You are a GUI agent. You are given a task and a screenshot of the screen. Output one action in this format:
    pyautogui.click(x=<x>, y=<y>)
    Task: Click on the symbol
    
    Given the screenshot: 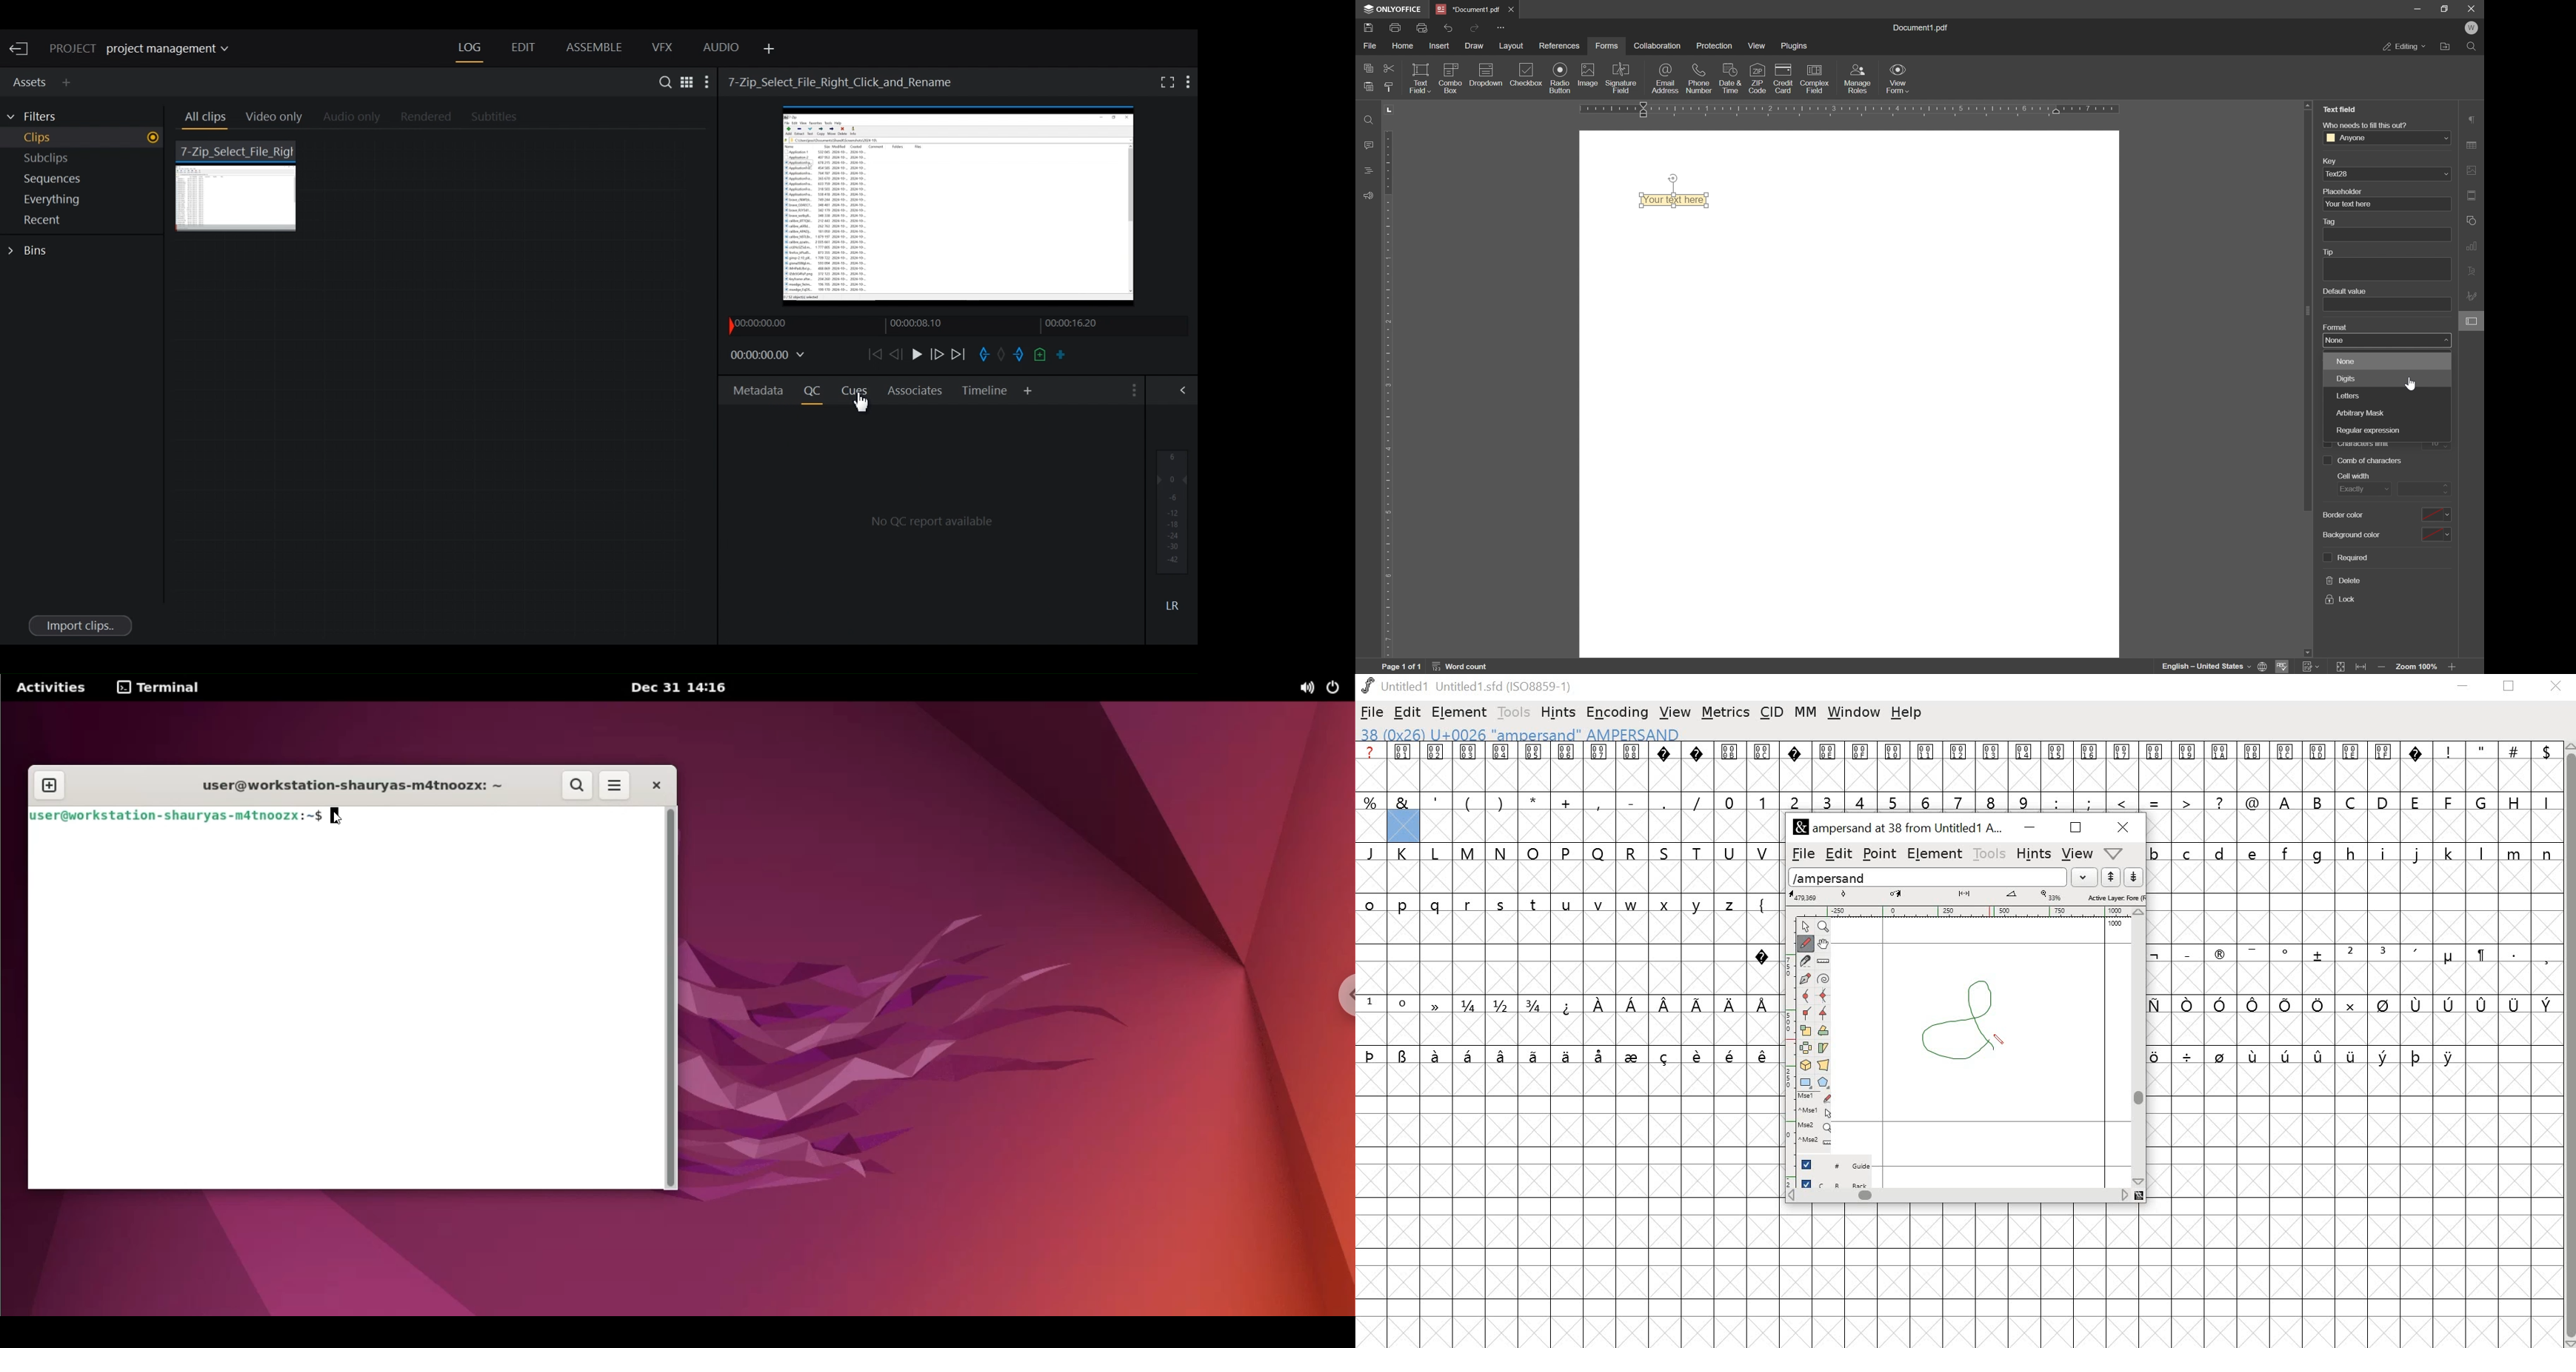 What is the action you would take?
    pyautogui.click(x=2188, y=1056)
    